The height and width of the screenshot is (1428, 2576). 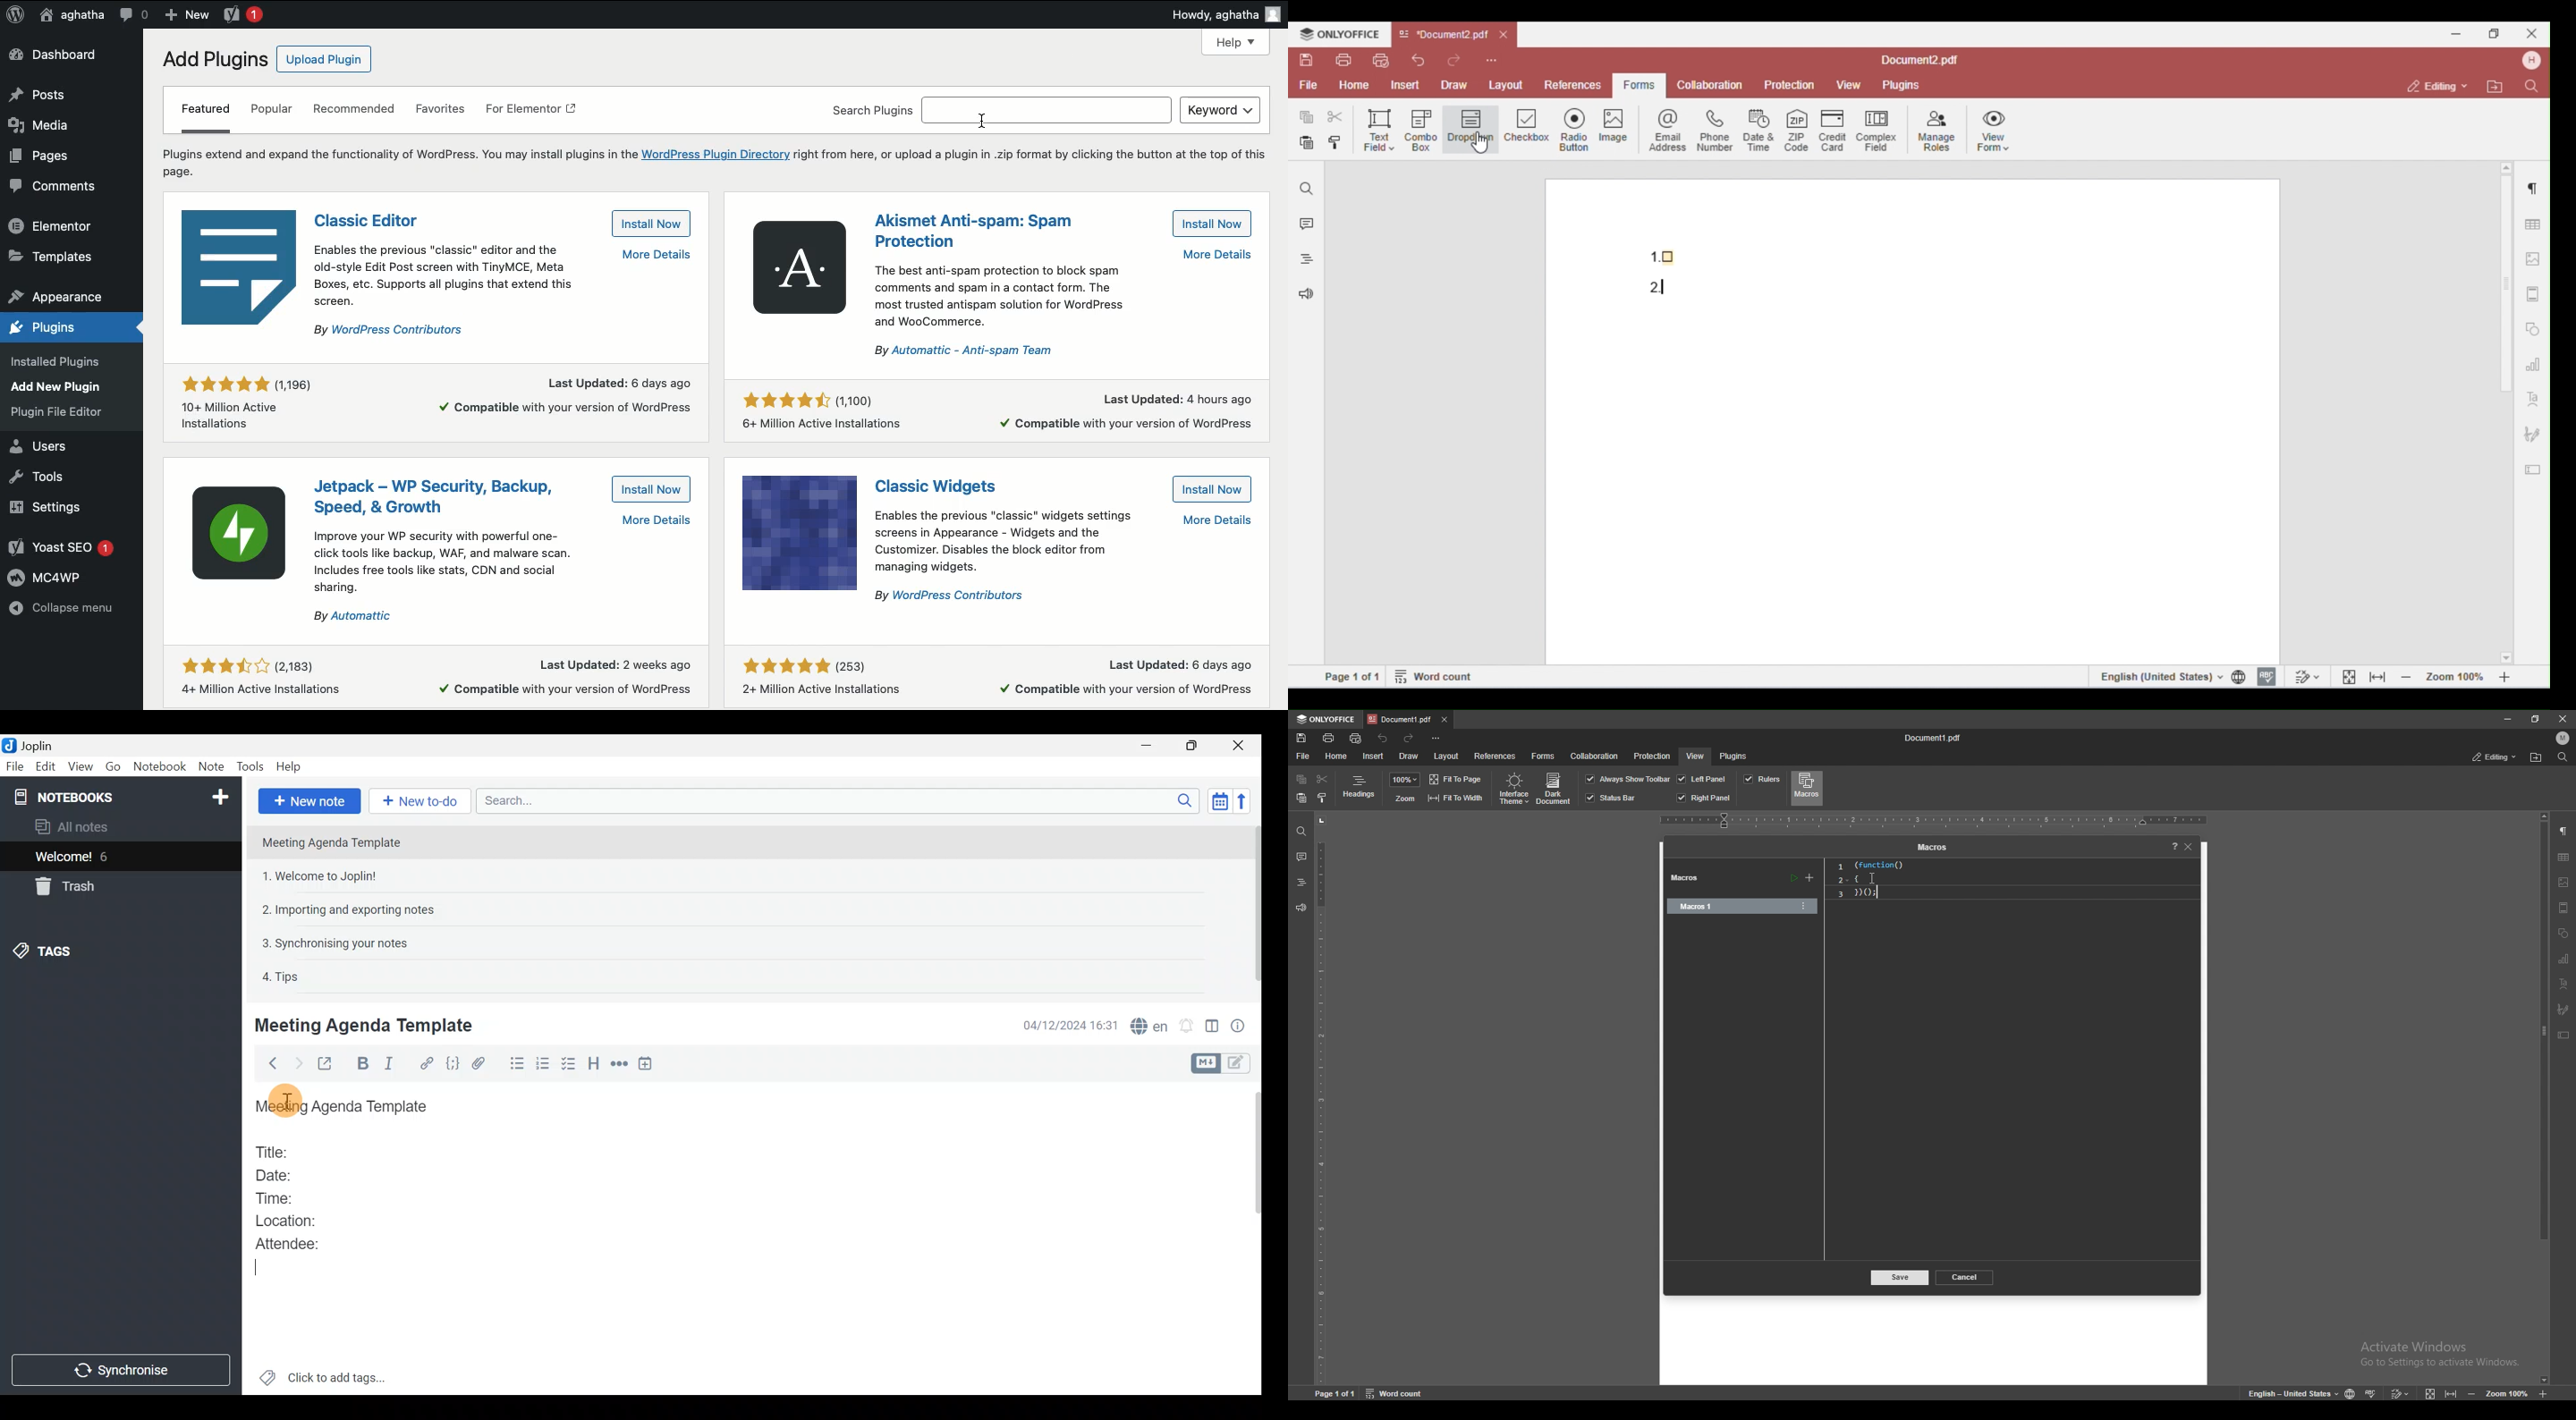 I want to click on Comment, so click(x=134, y=13).